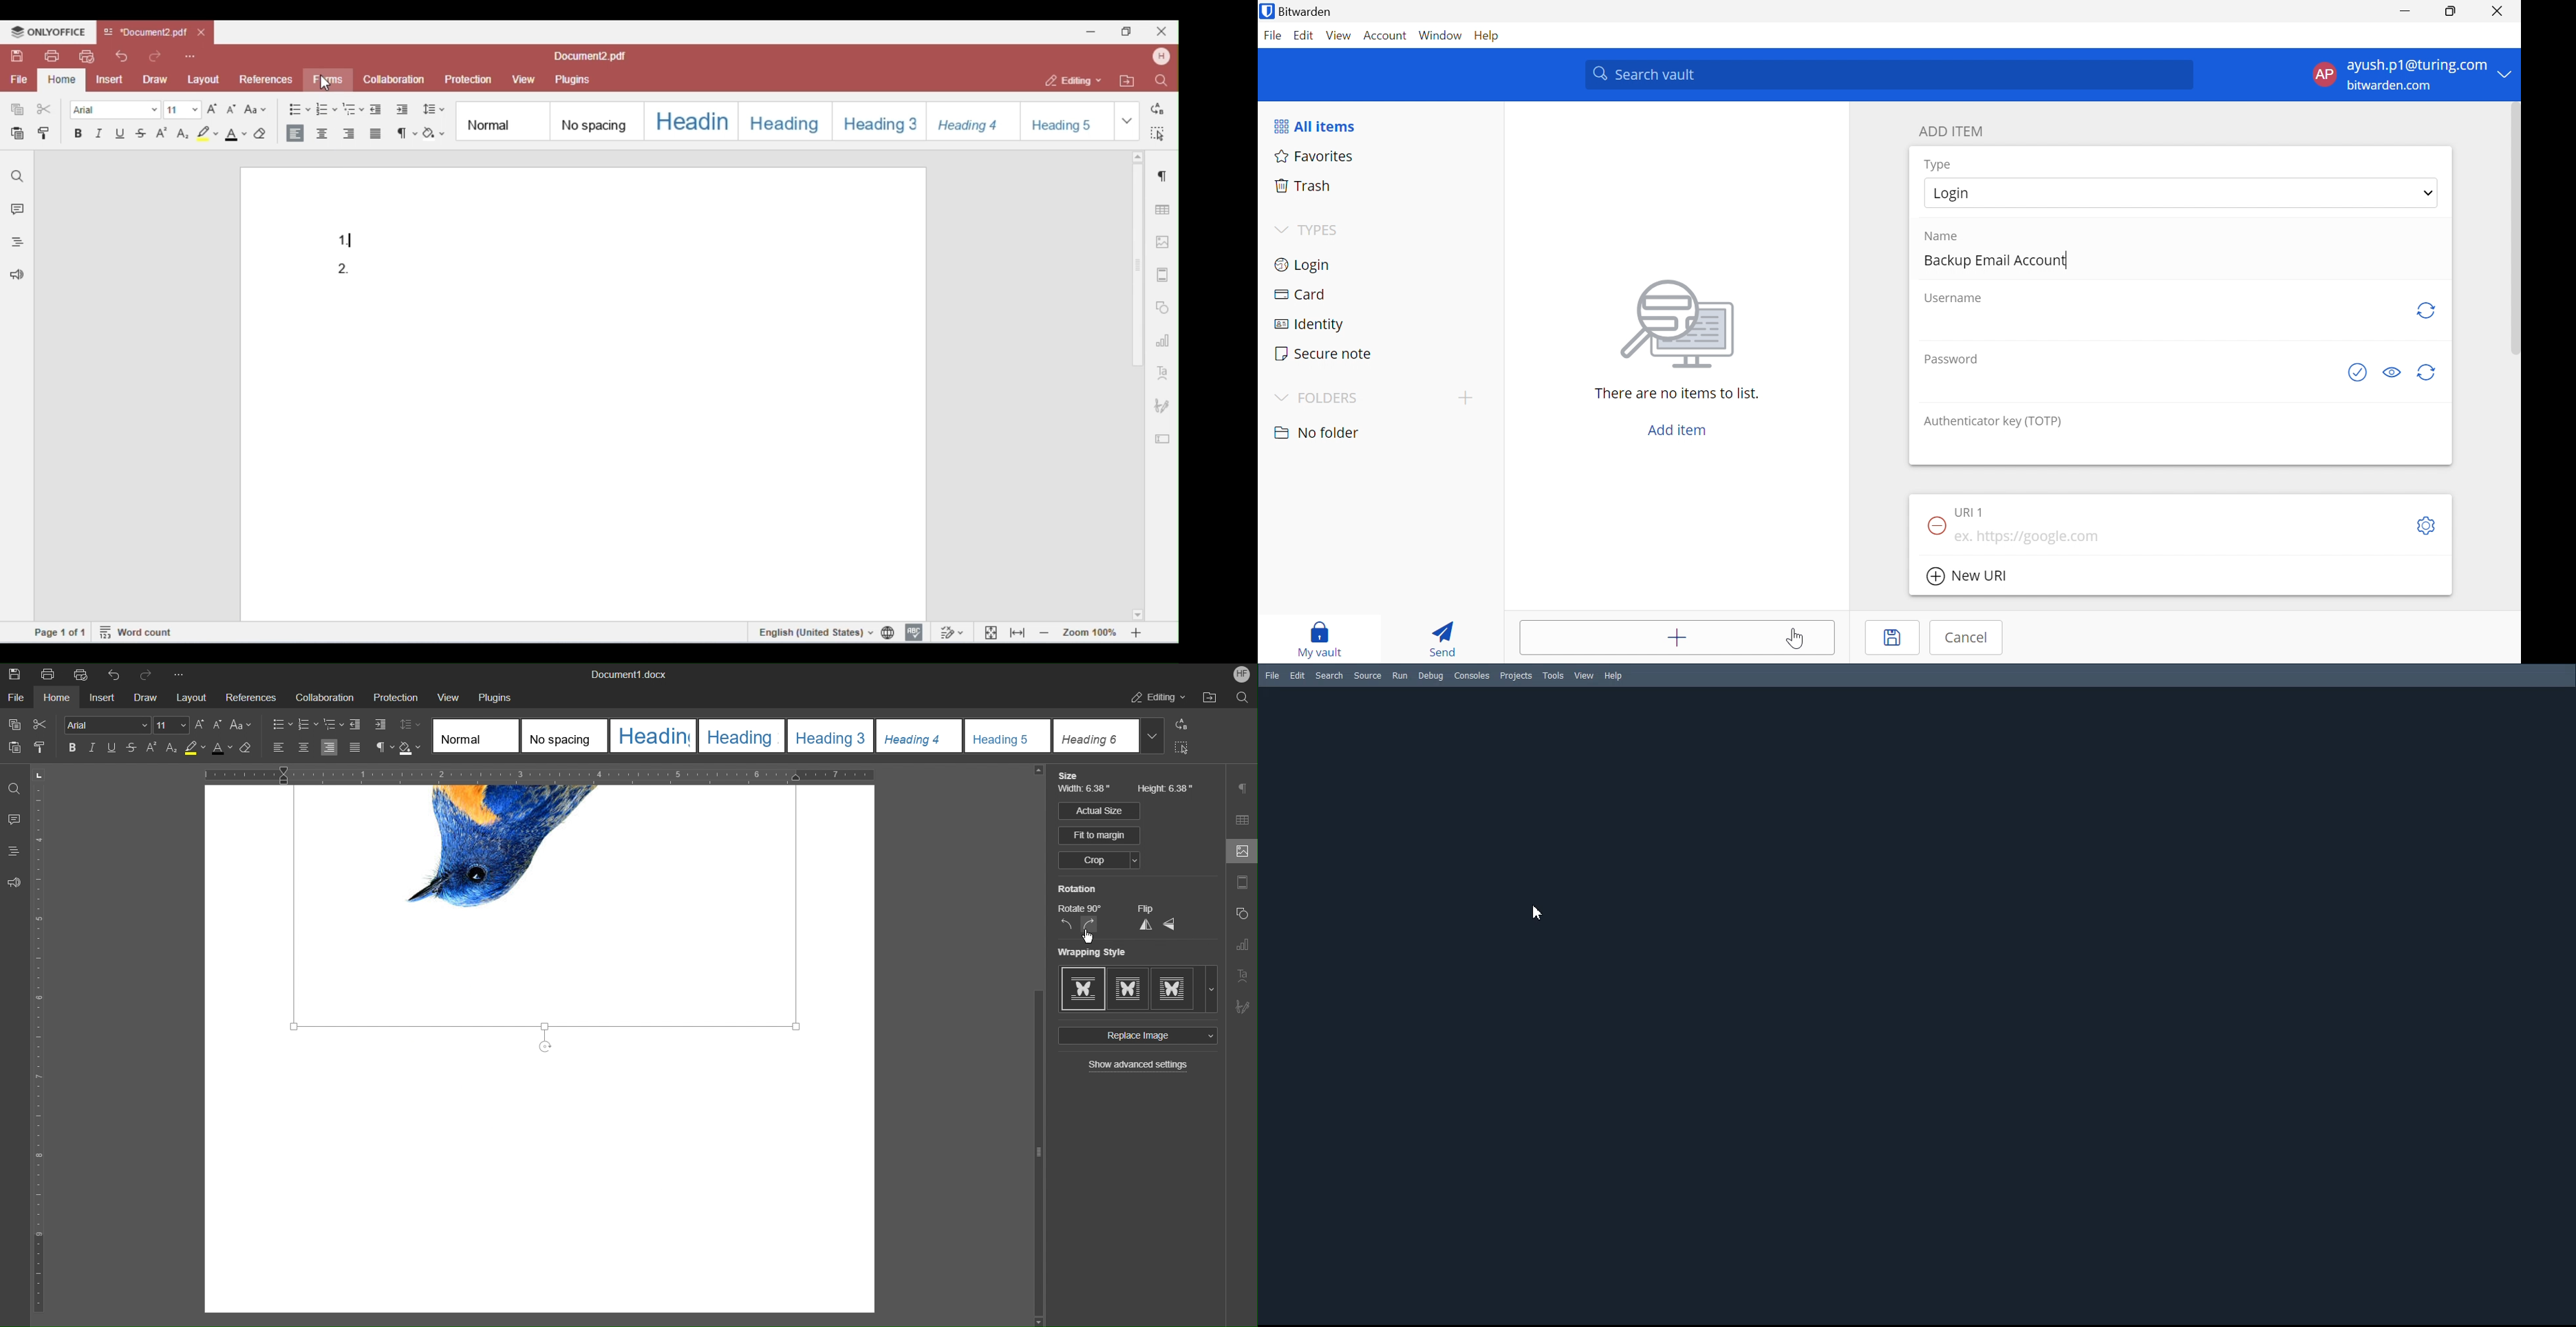  I want to click on Heading 6, so click(1110, 736).